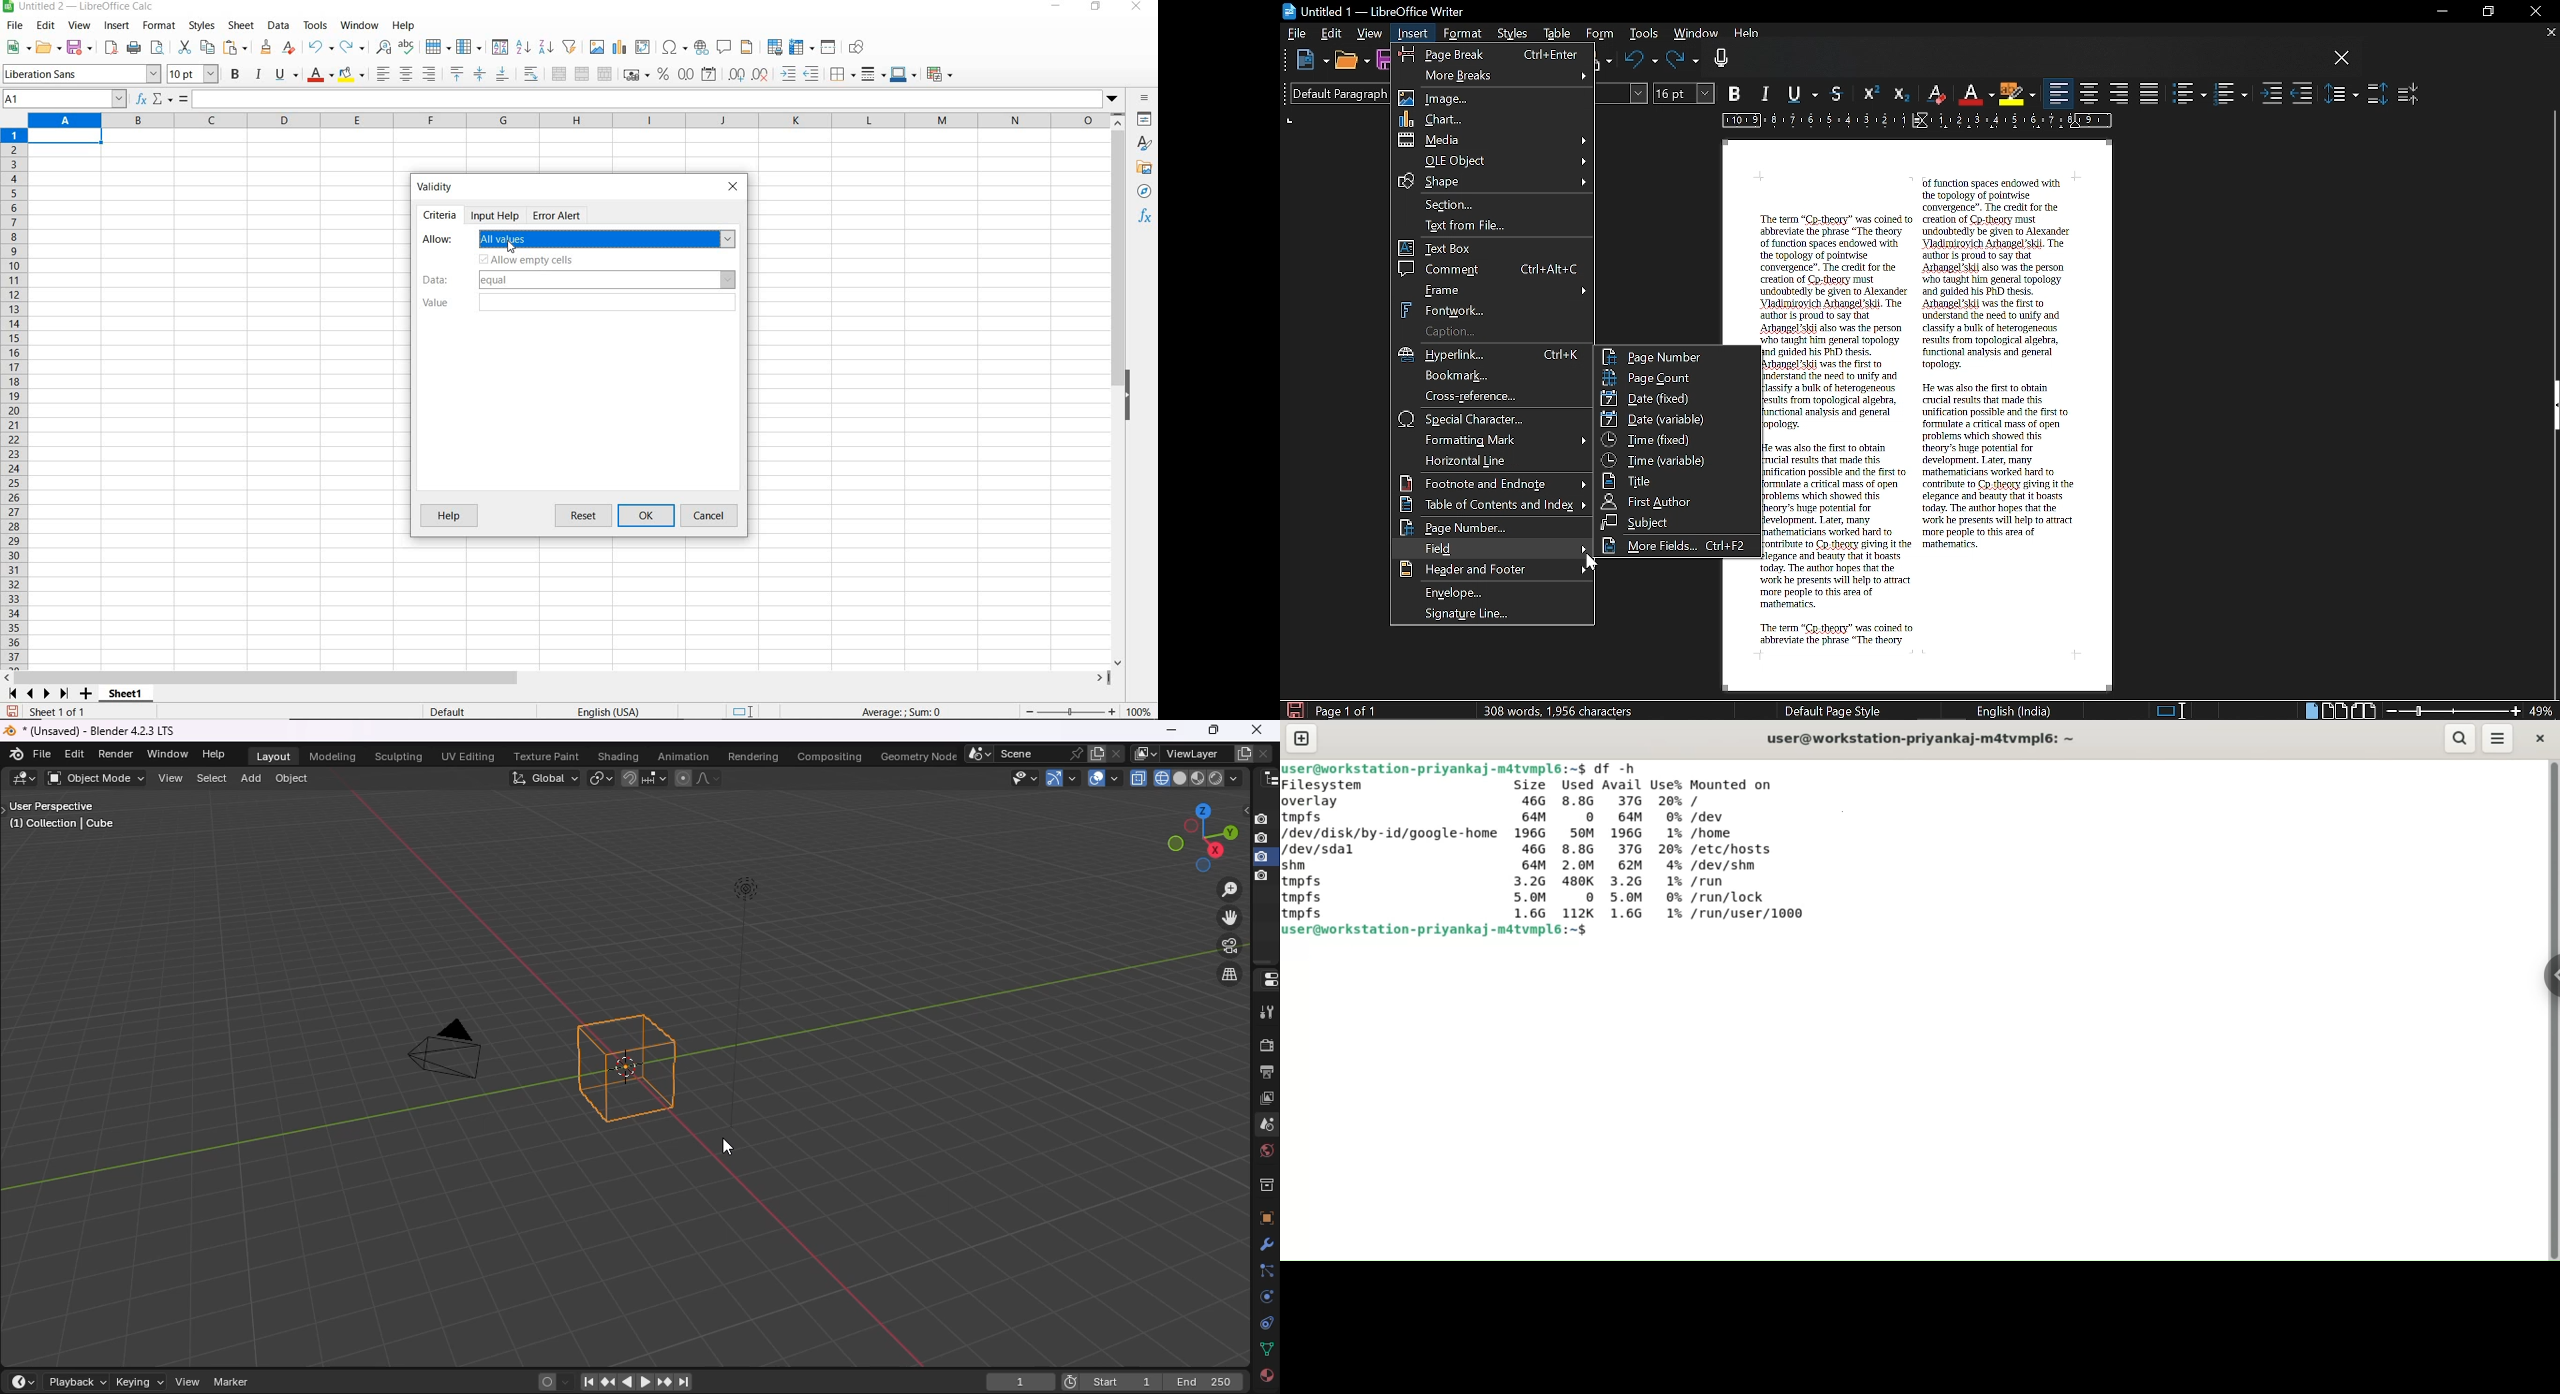 This screenshot has width=2576, height=1400. What do you see at coordinates (2534, 12) in the screenshot?
I see `Close` at bounding box center [2534, 12].